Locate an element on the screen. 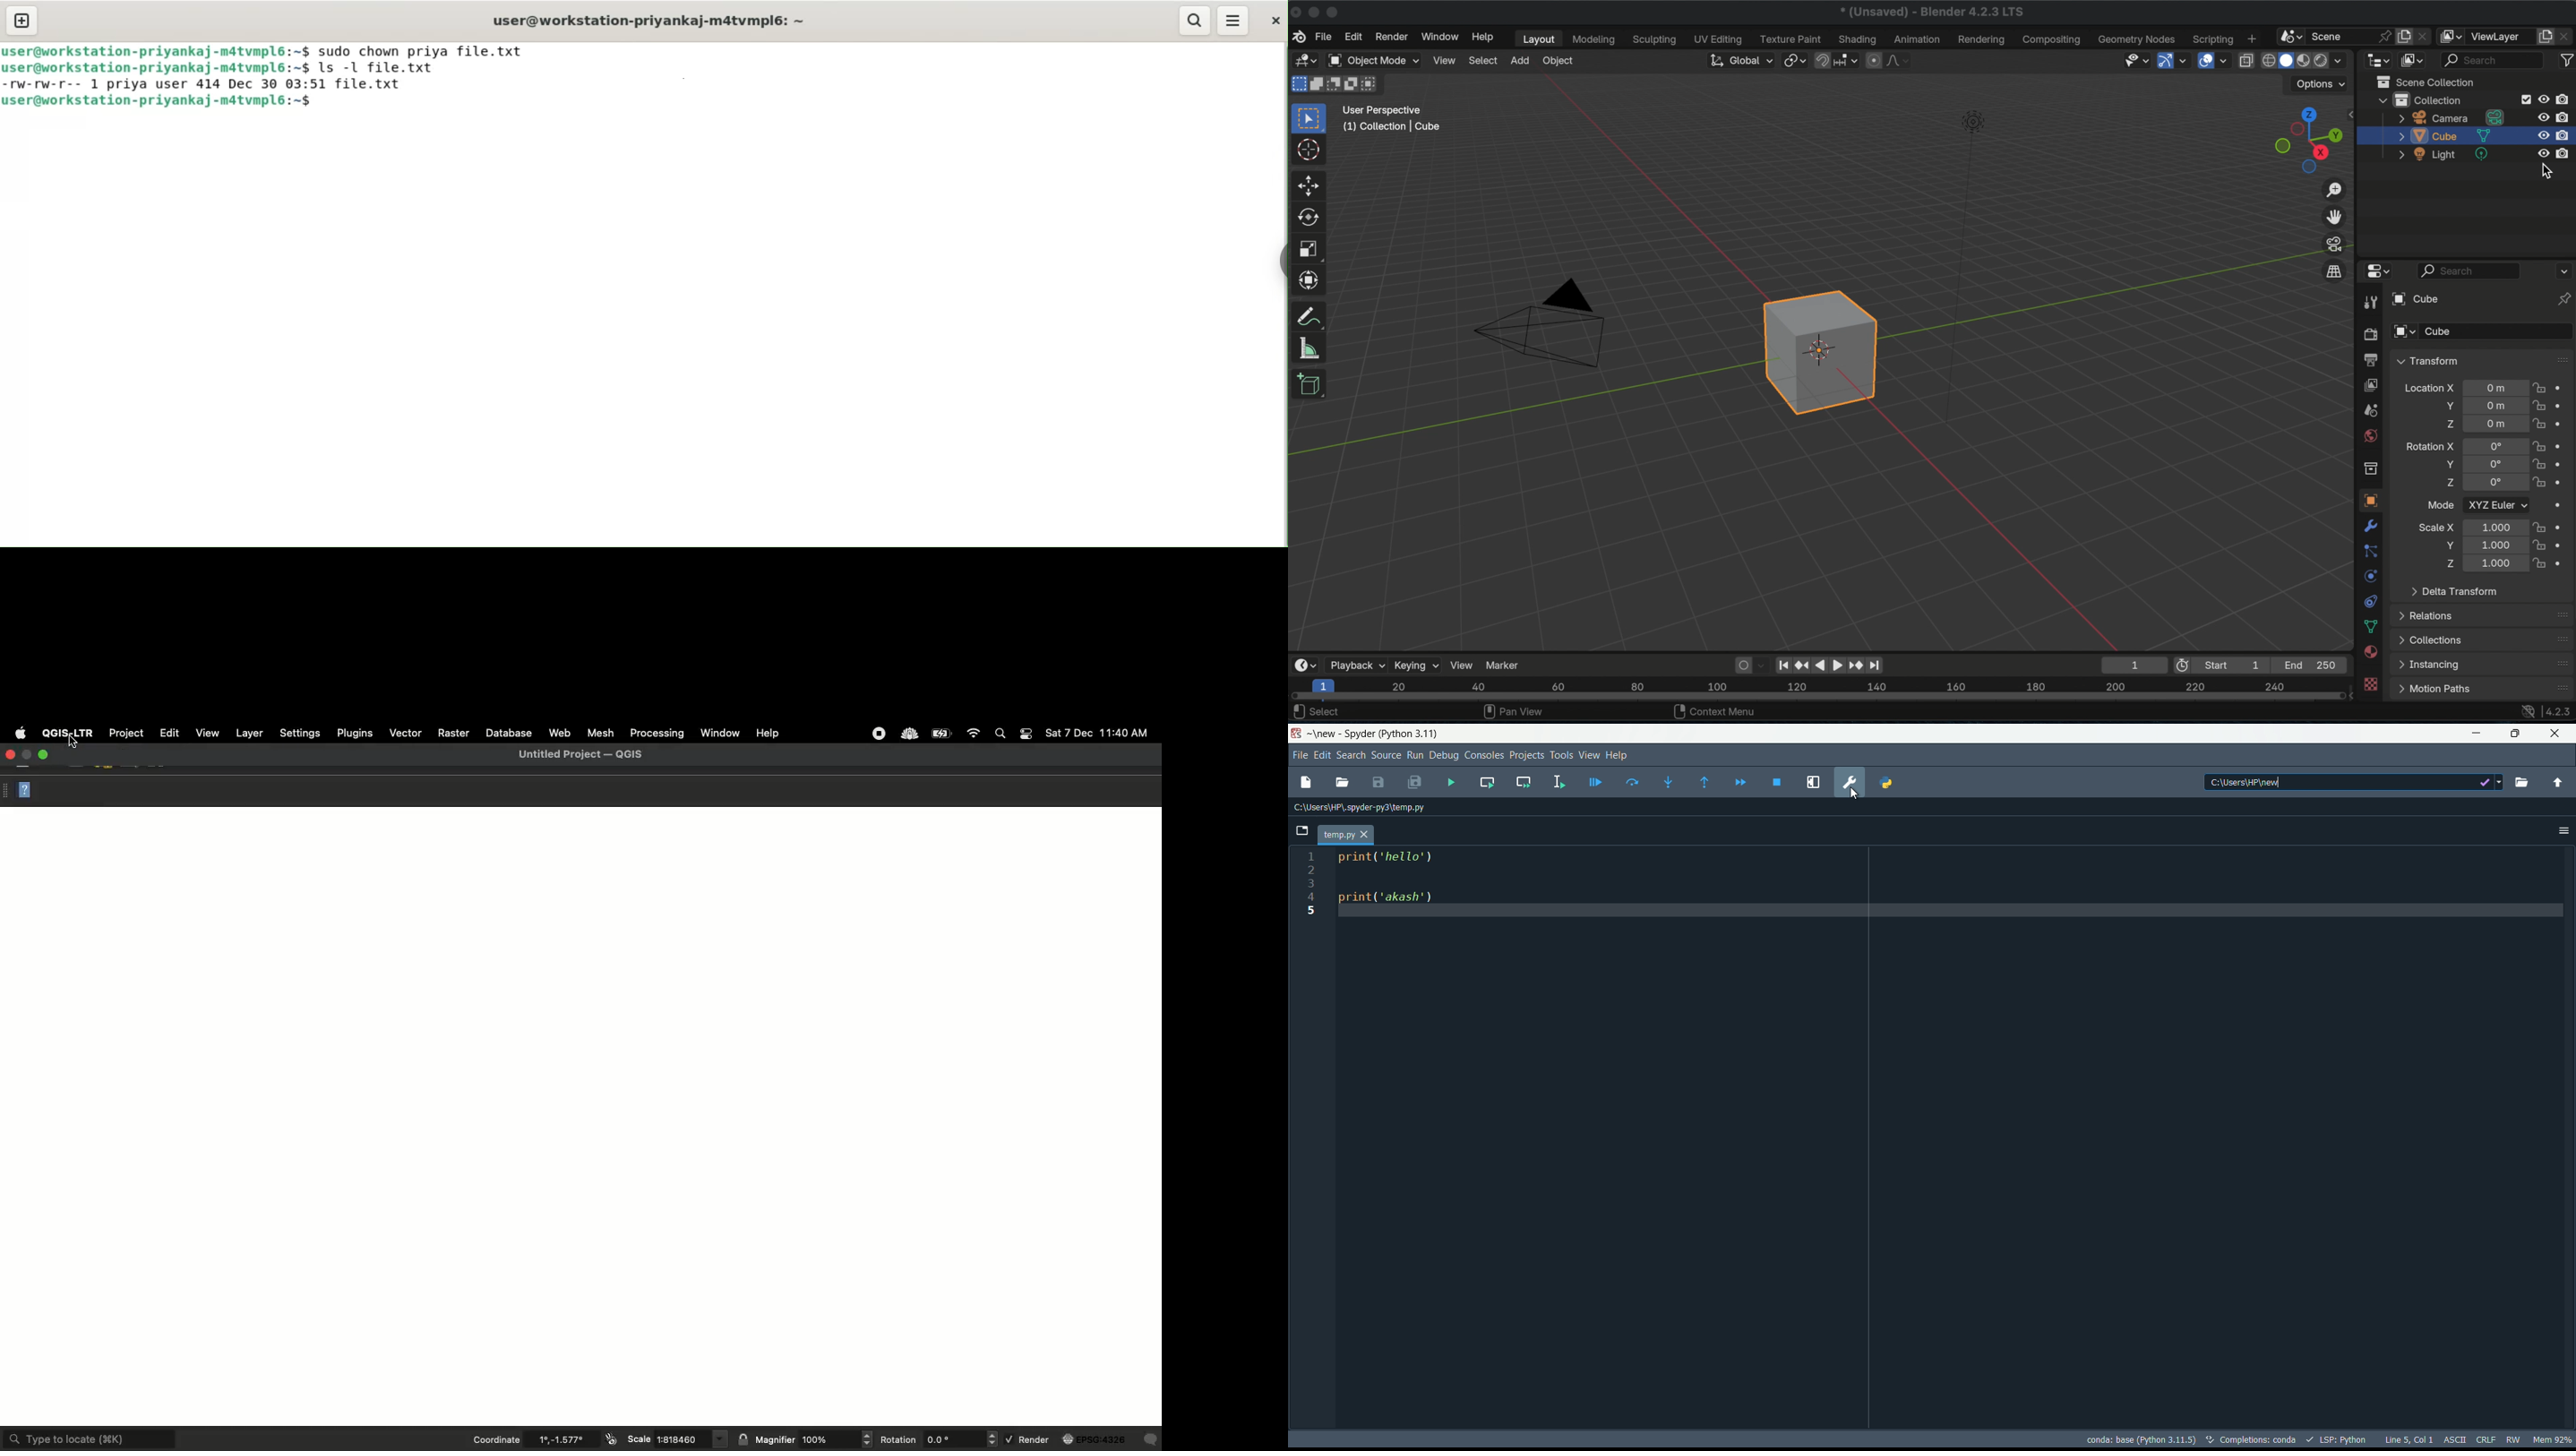 This screenshot has width=2576, height=1456. cube is located at coordinates (2451, 136).